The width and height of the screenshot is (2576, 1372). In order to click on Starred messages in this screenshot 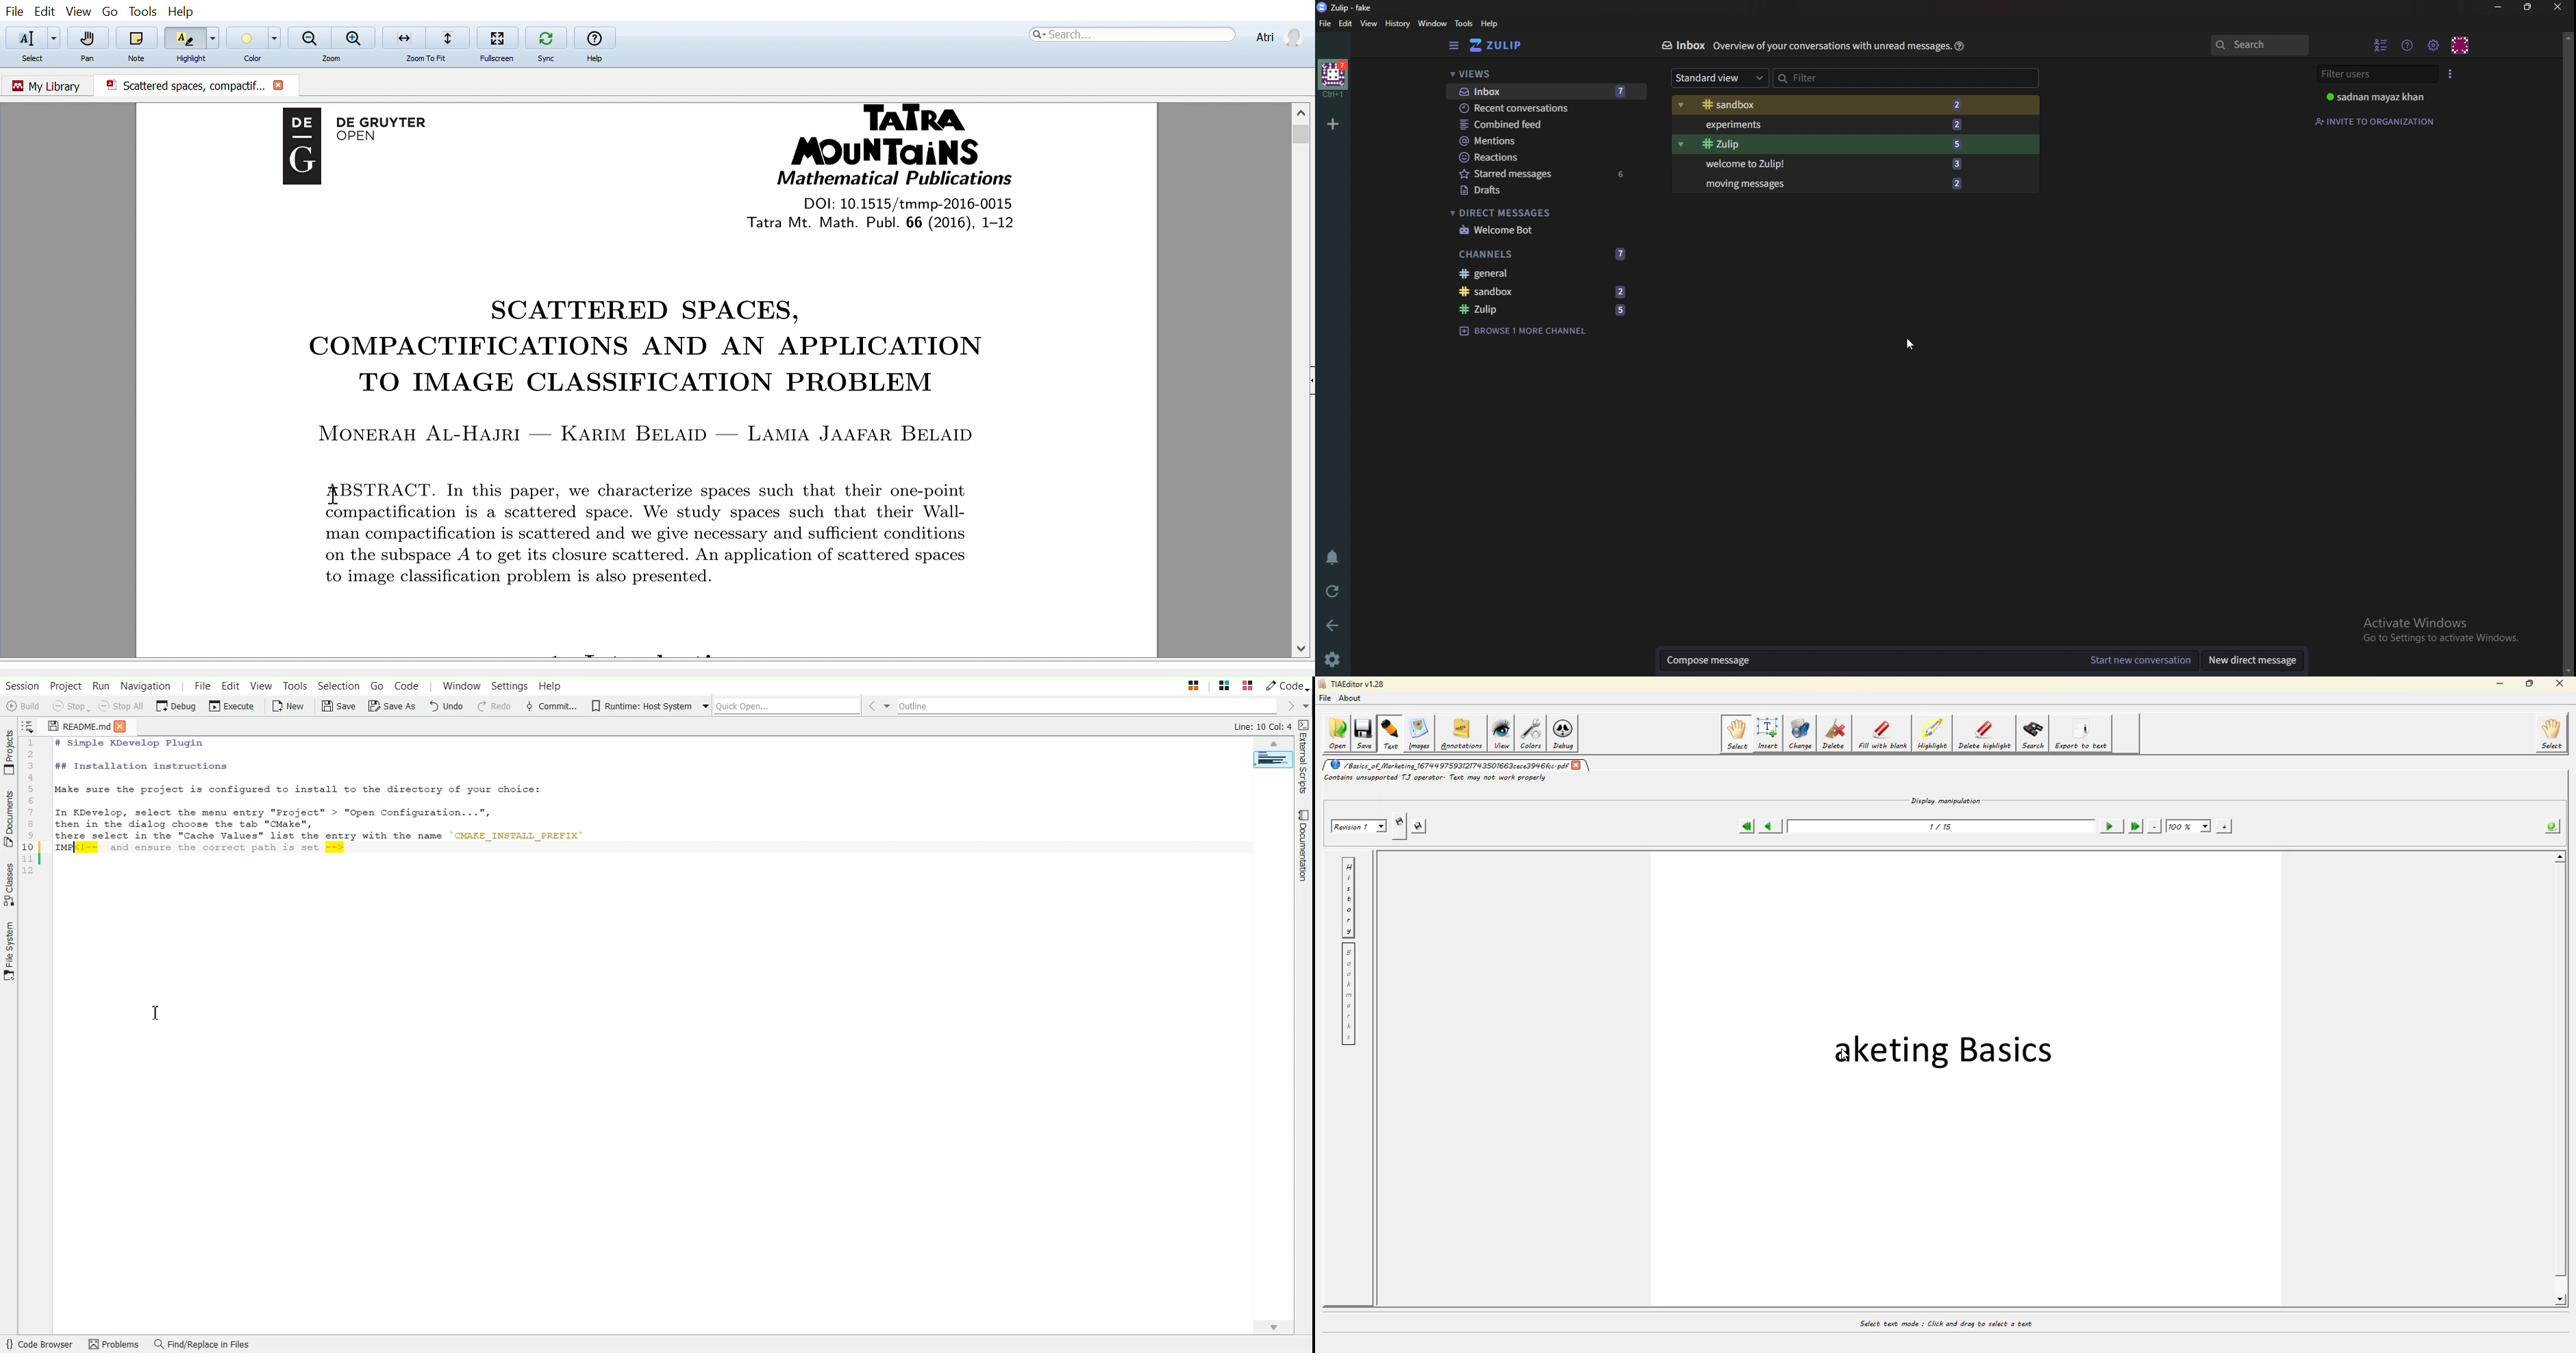, I will do `click(1545, 174)`.